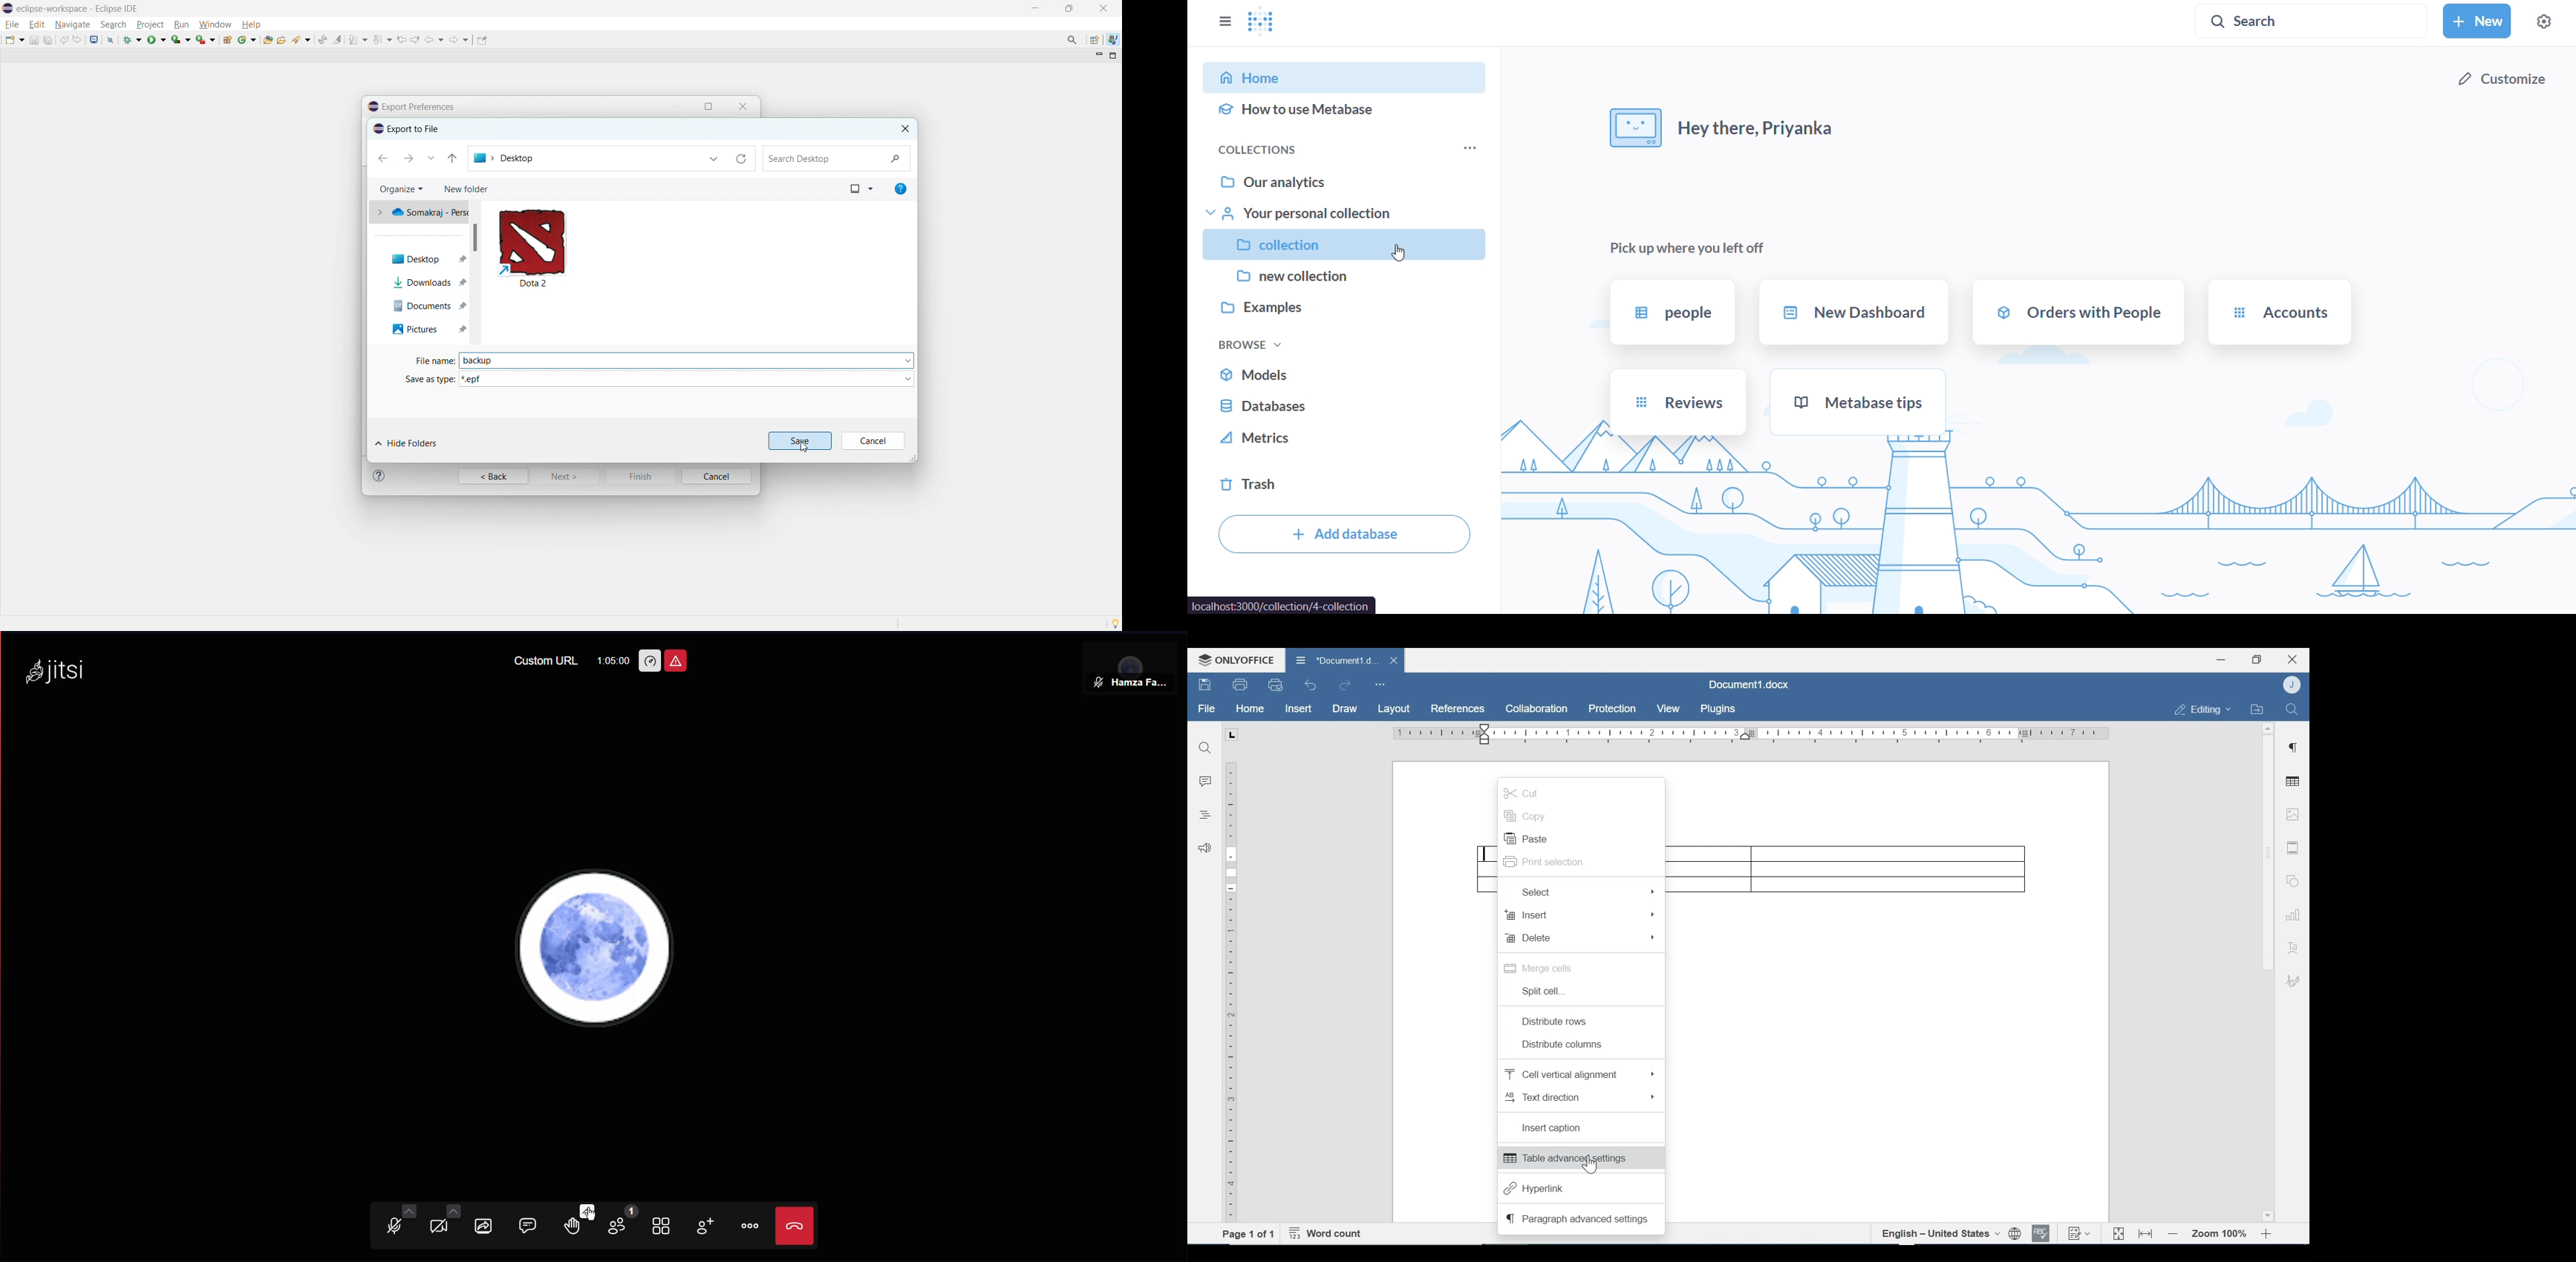 Image resolution: width=2576 pixels, height=1288 pixels. What do you see at coordinates (1725, 128) in the screenshot?
I see `hey there, priyanka` at bounding box center [1725, 128].